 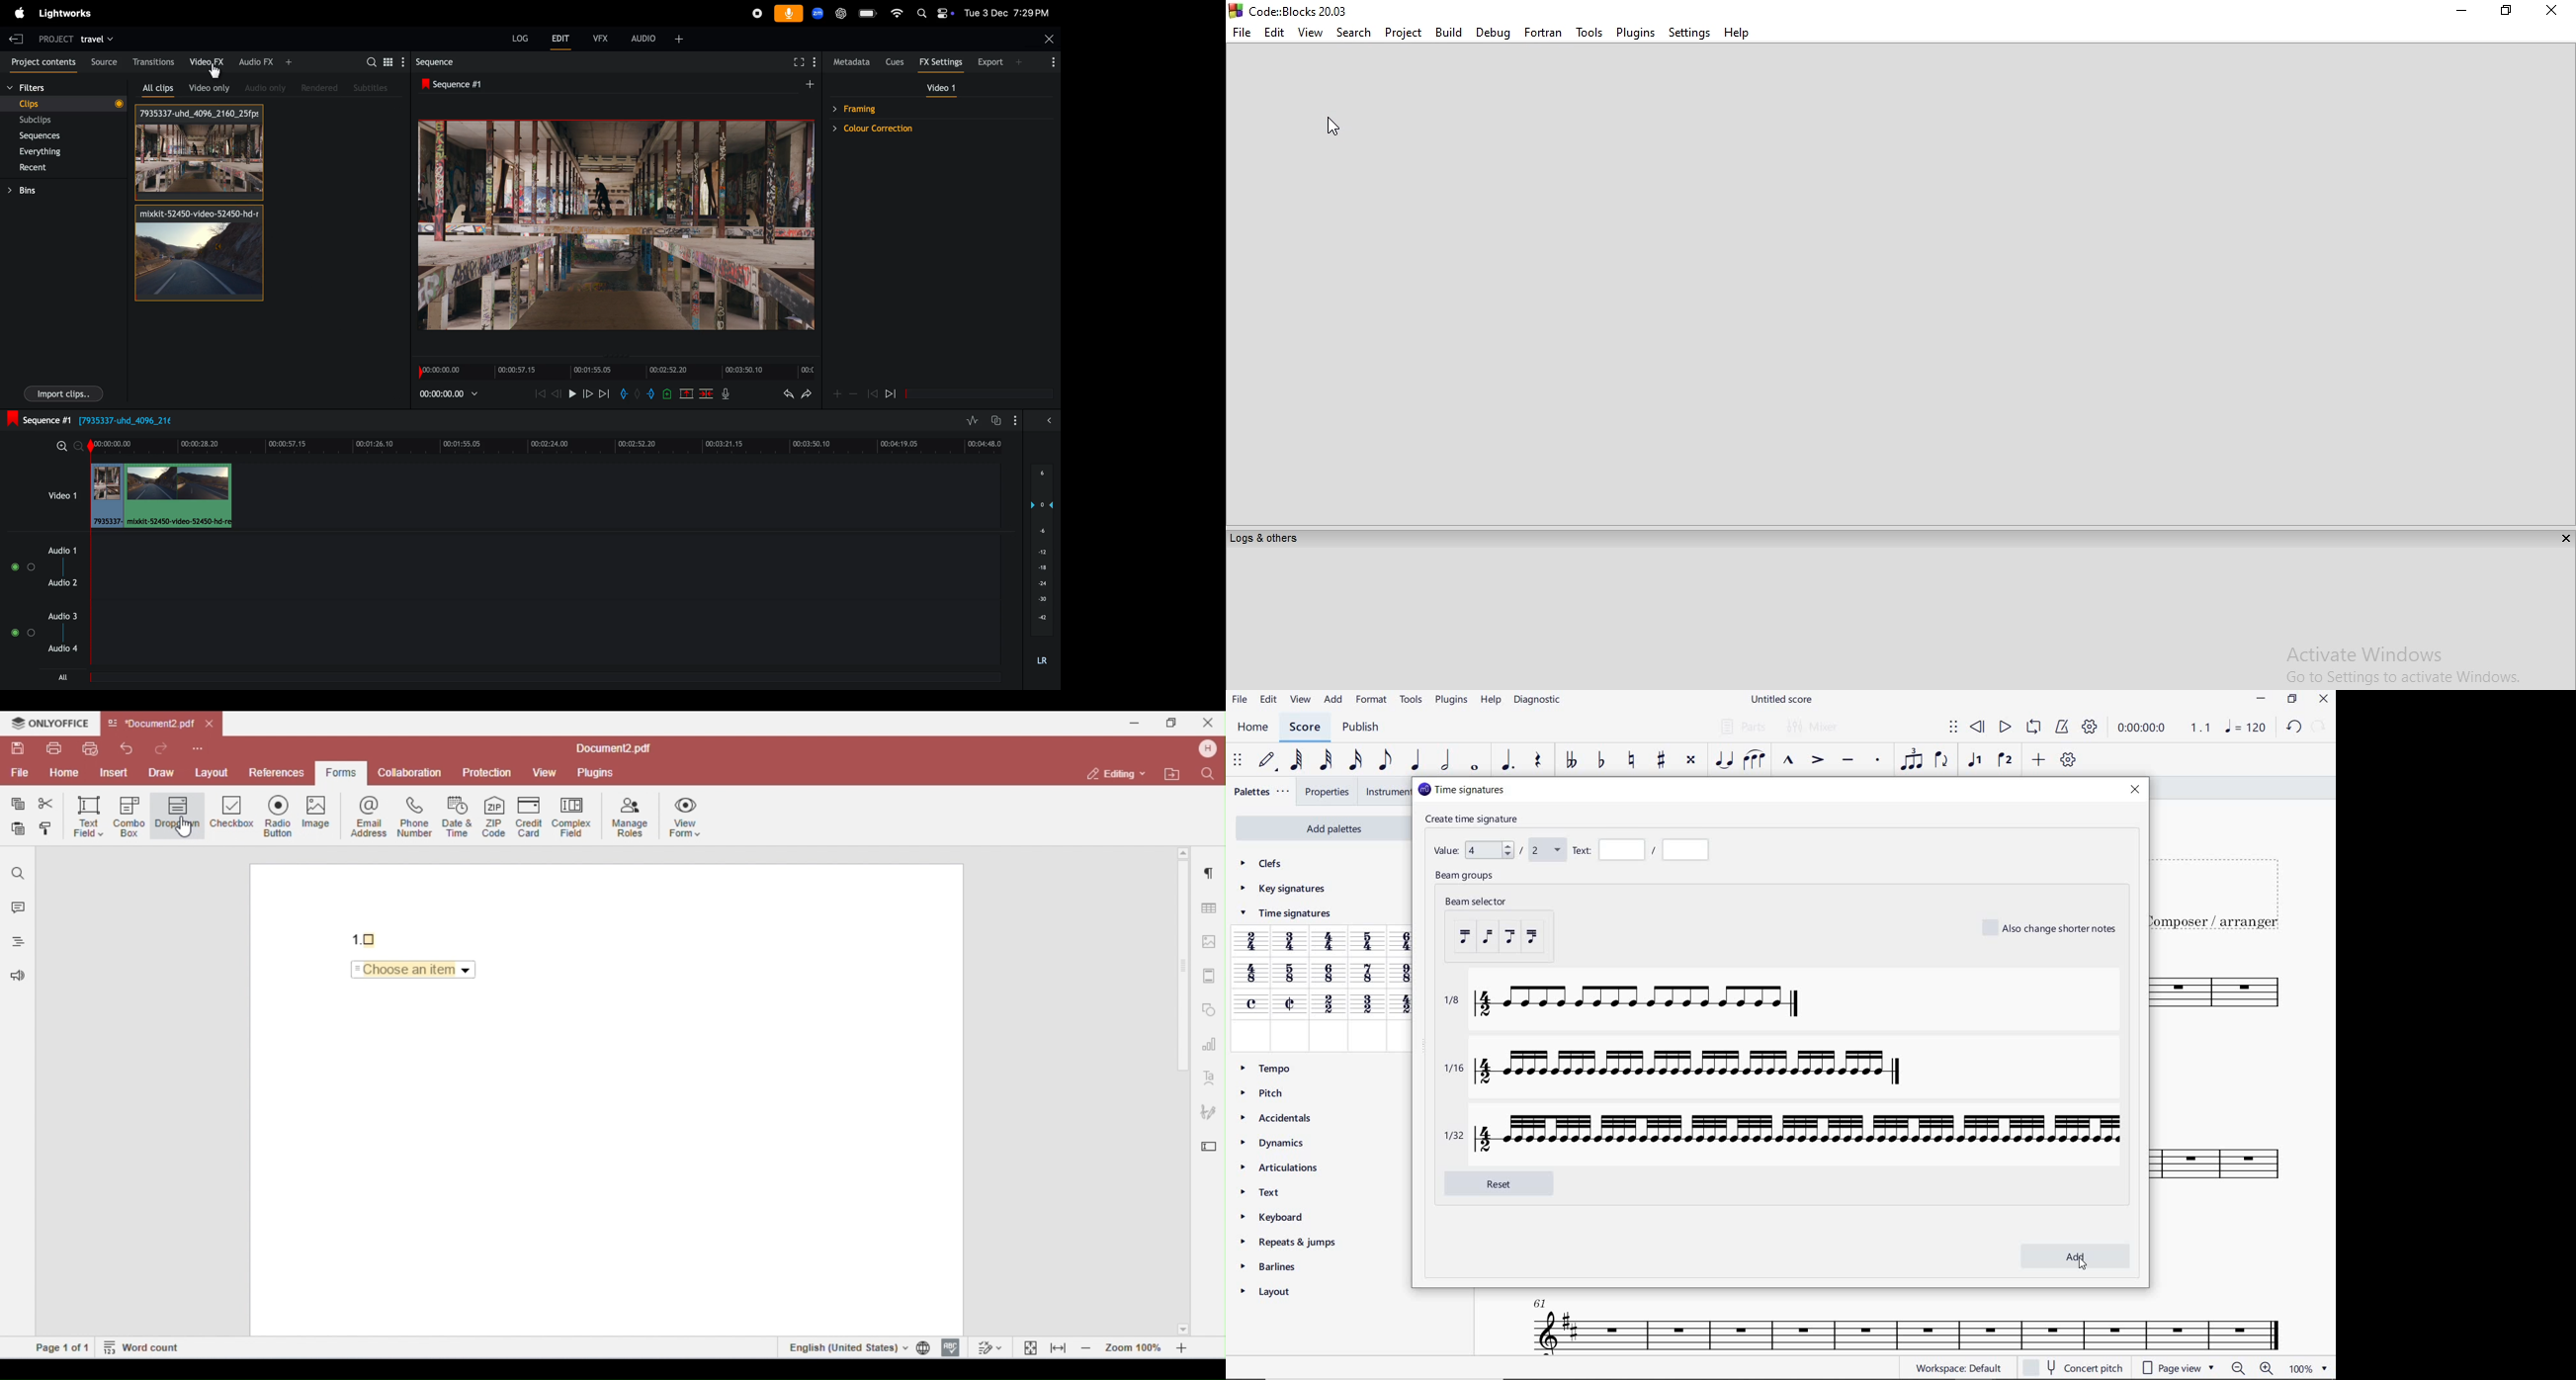 I want to click on UNDO, so click(x=2292, y=726).